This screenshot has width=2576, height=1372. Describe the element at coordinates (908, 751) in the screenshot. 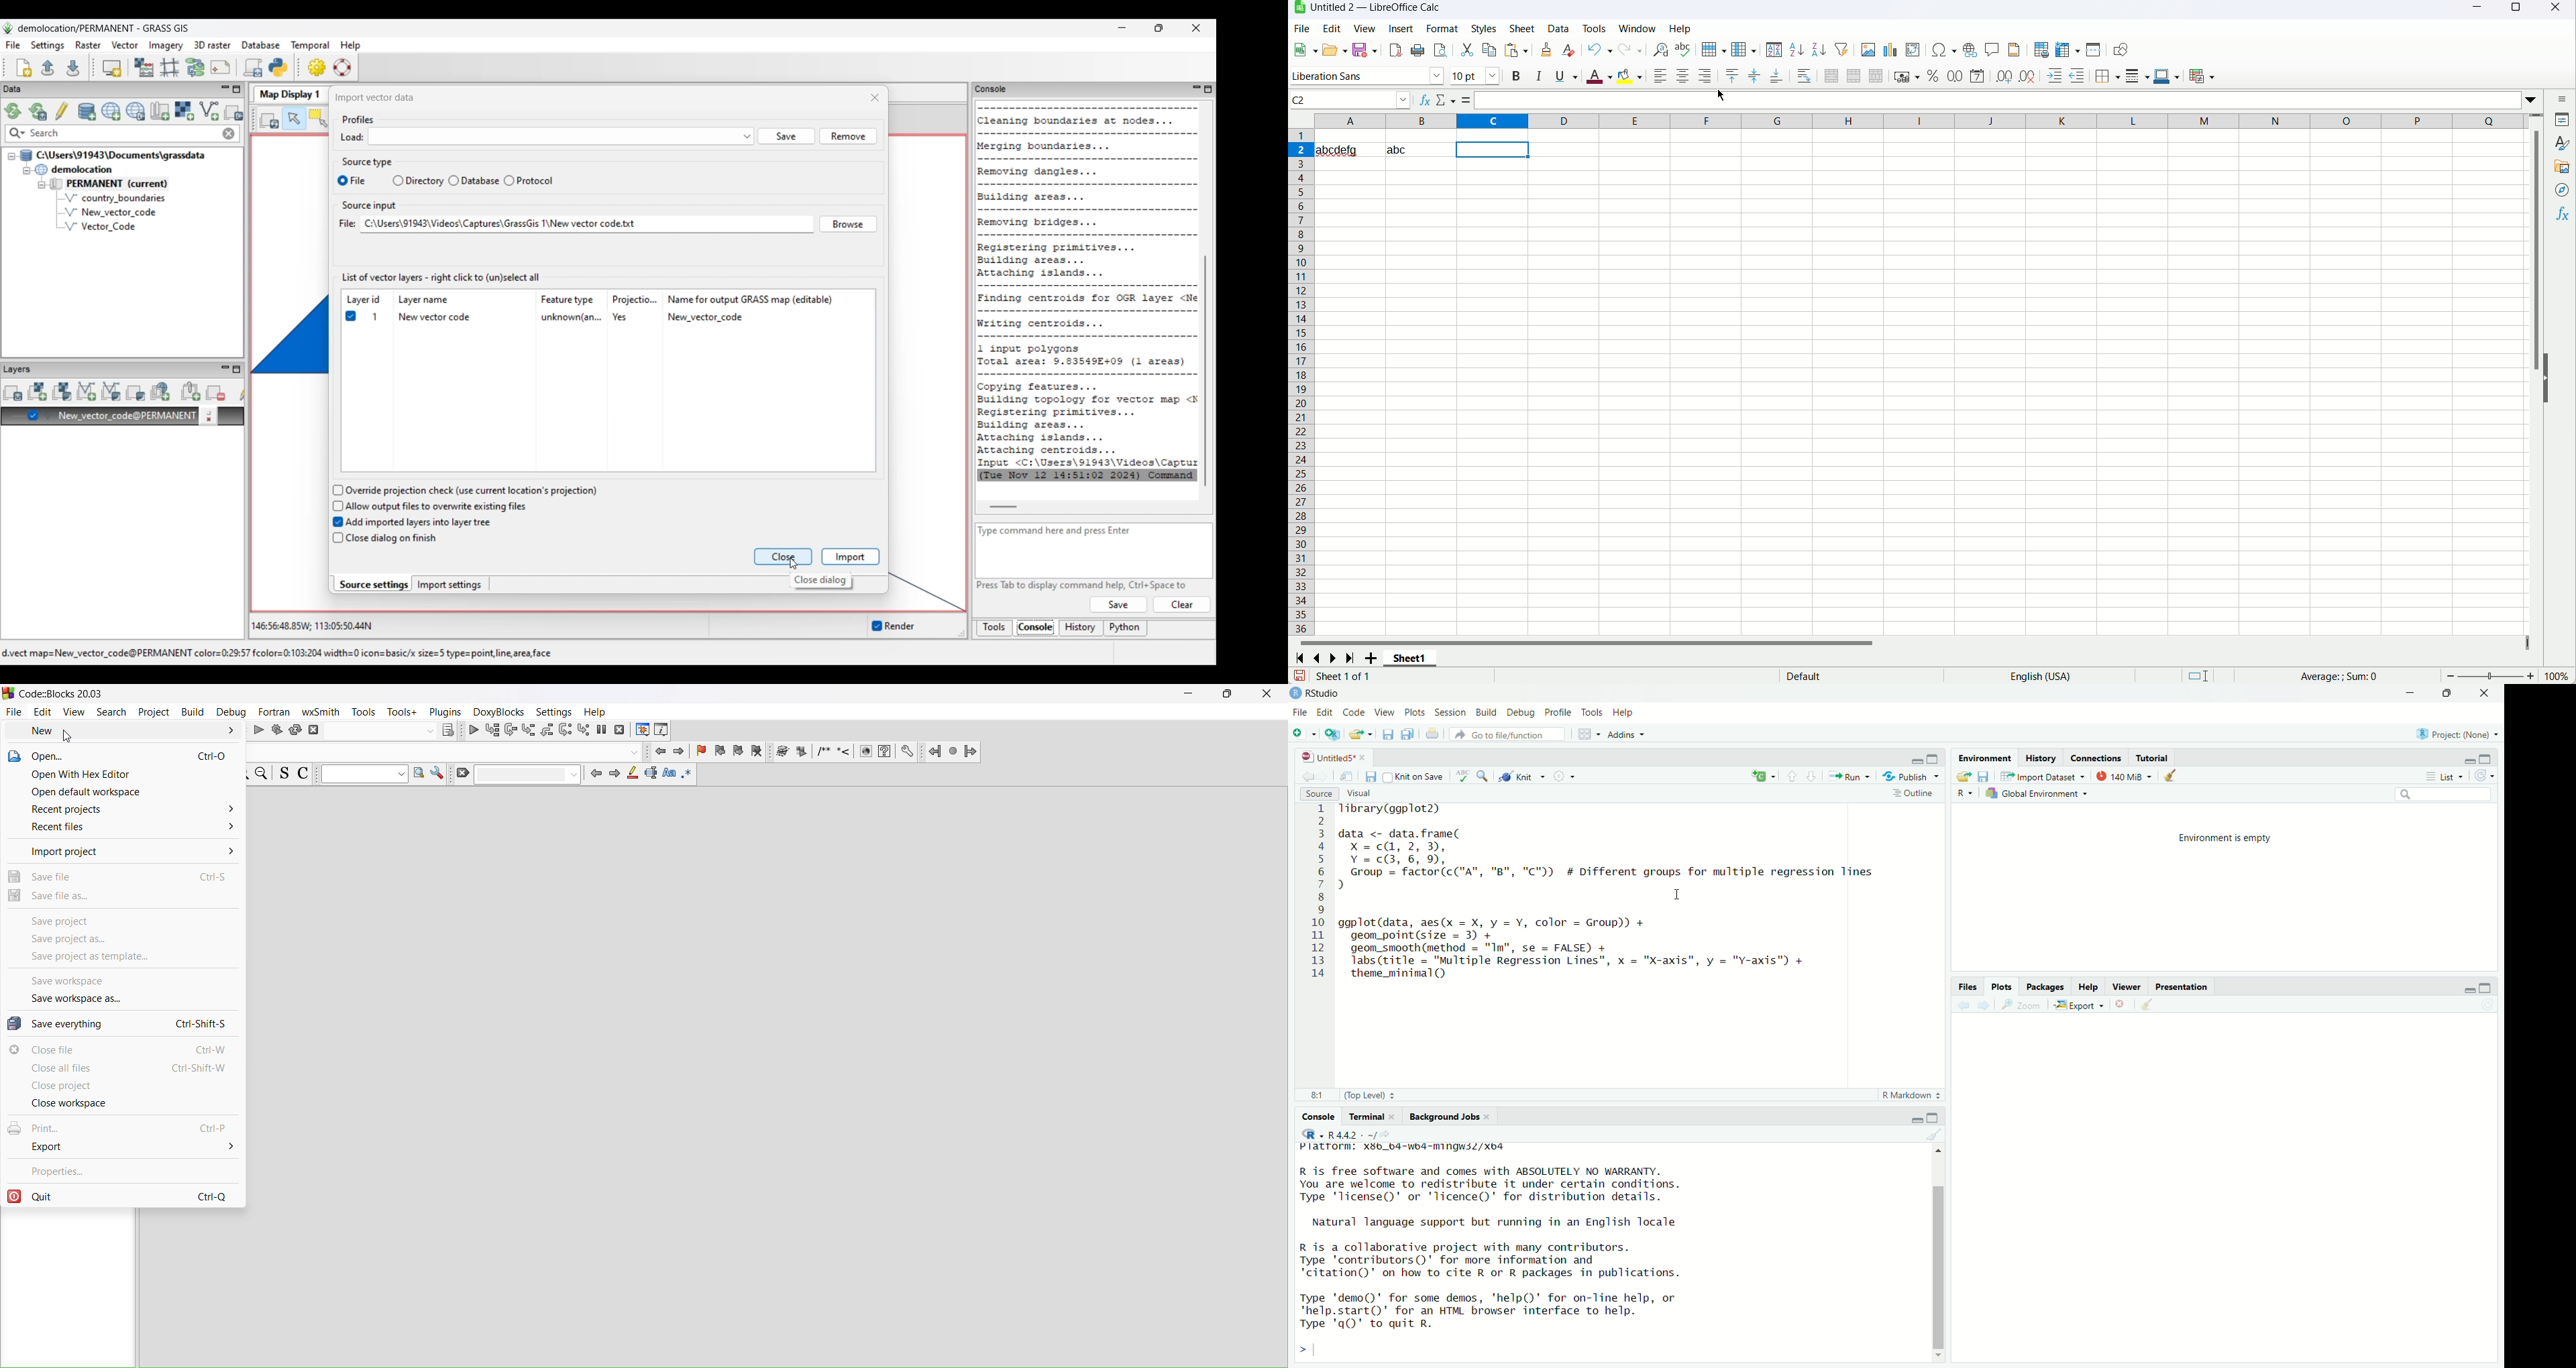

I see `Preferences` at that location.